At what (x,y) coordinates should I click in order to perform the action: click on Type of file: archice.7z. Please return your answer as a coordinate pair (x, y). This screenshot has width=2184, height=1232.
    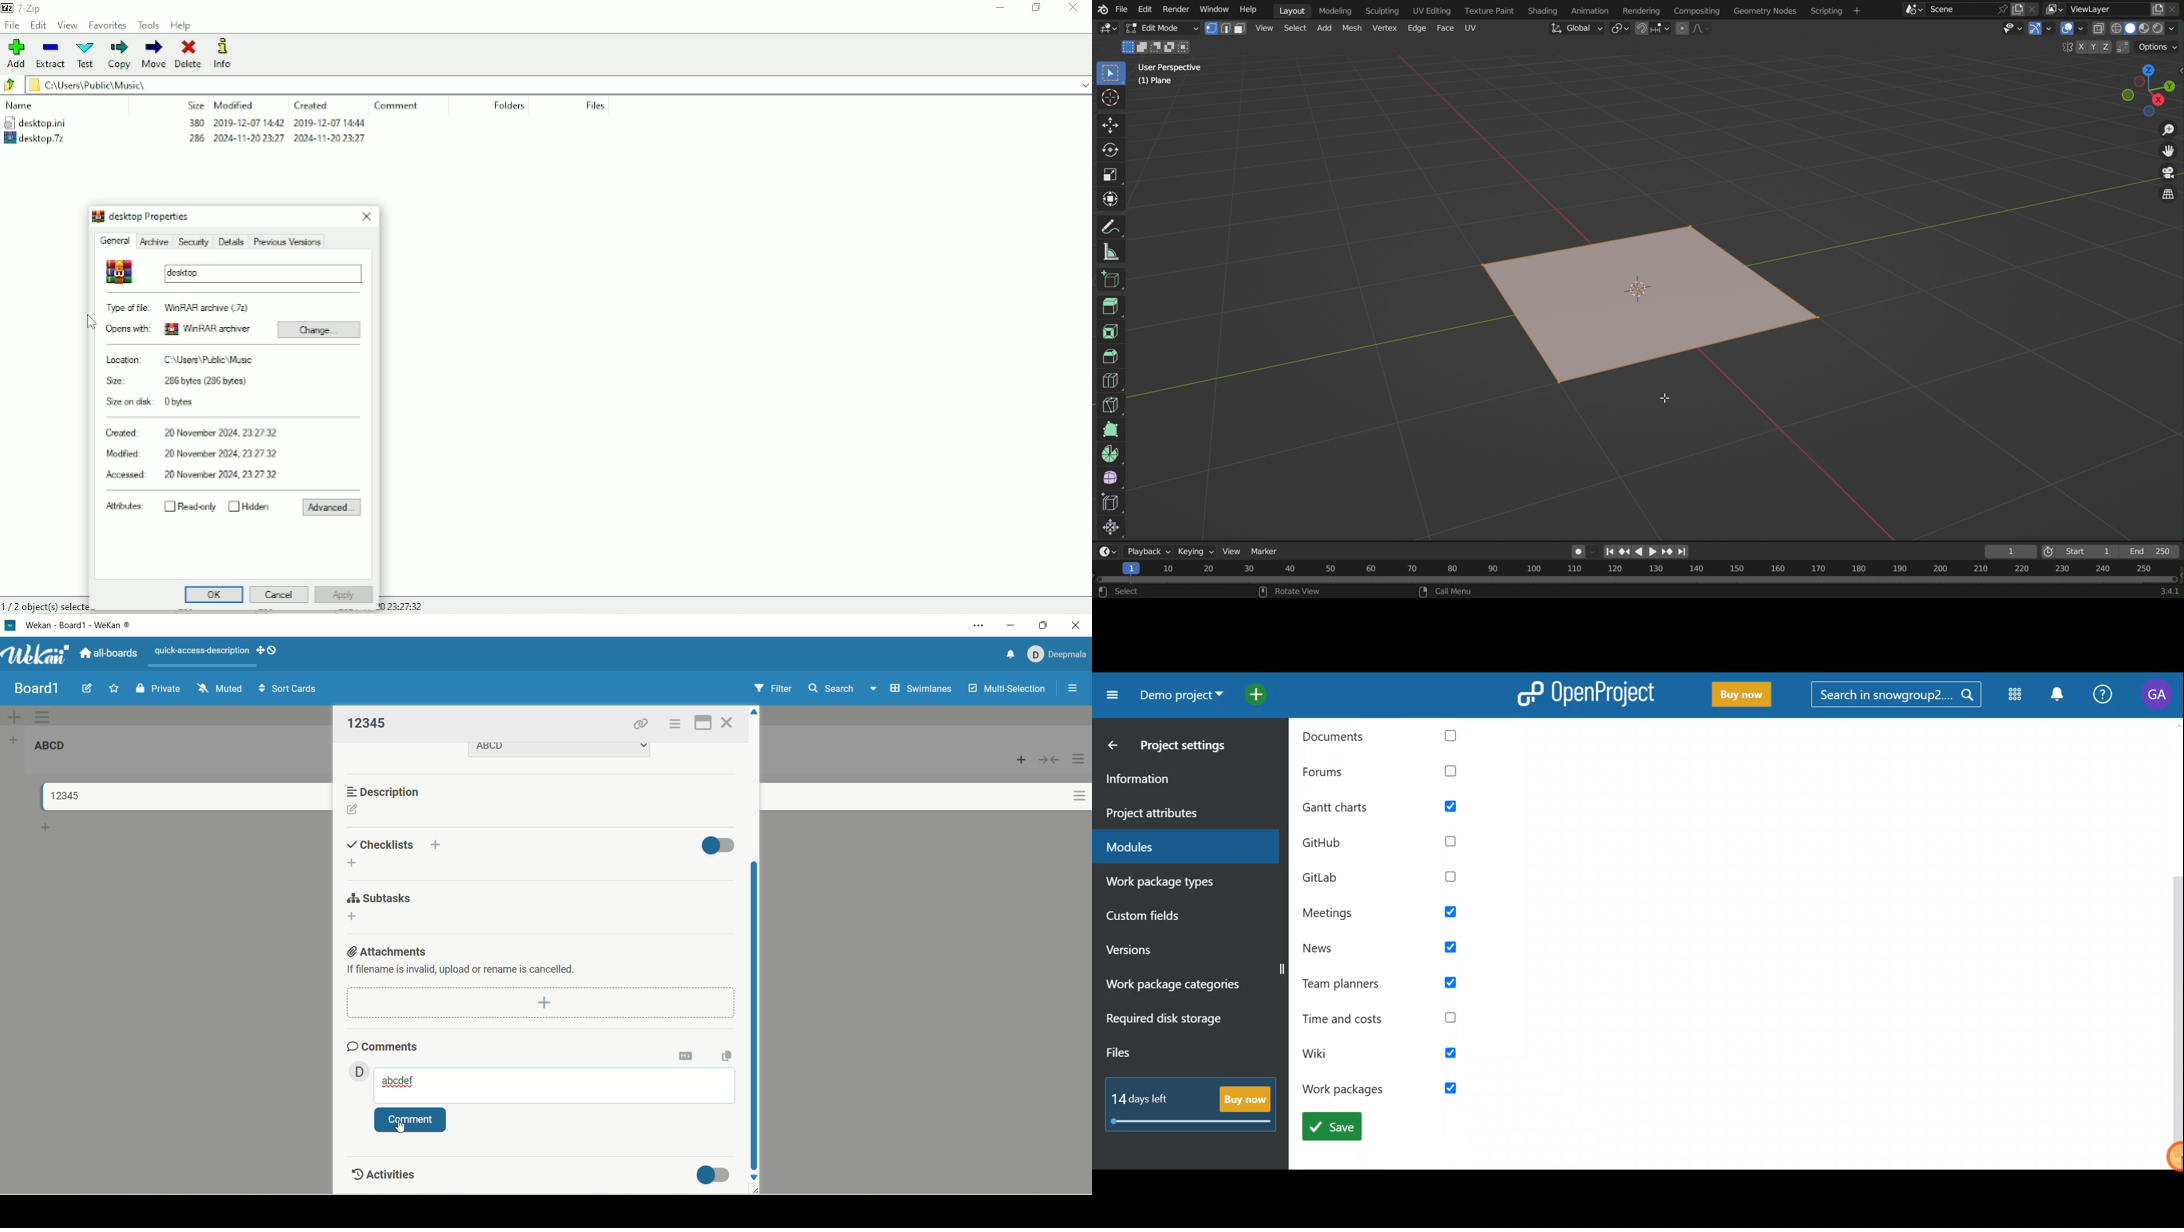
    Looking at the image, I should click on (179, 308).